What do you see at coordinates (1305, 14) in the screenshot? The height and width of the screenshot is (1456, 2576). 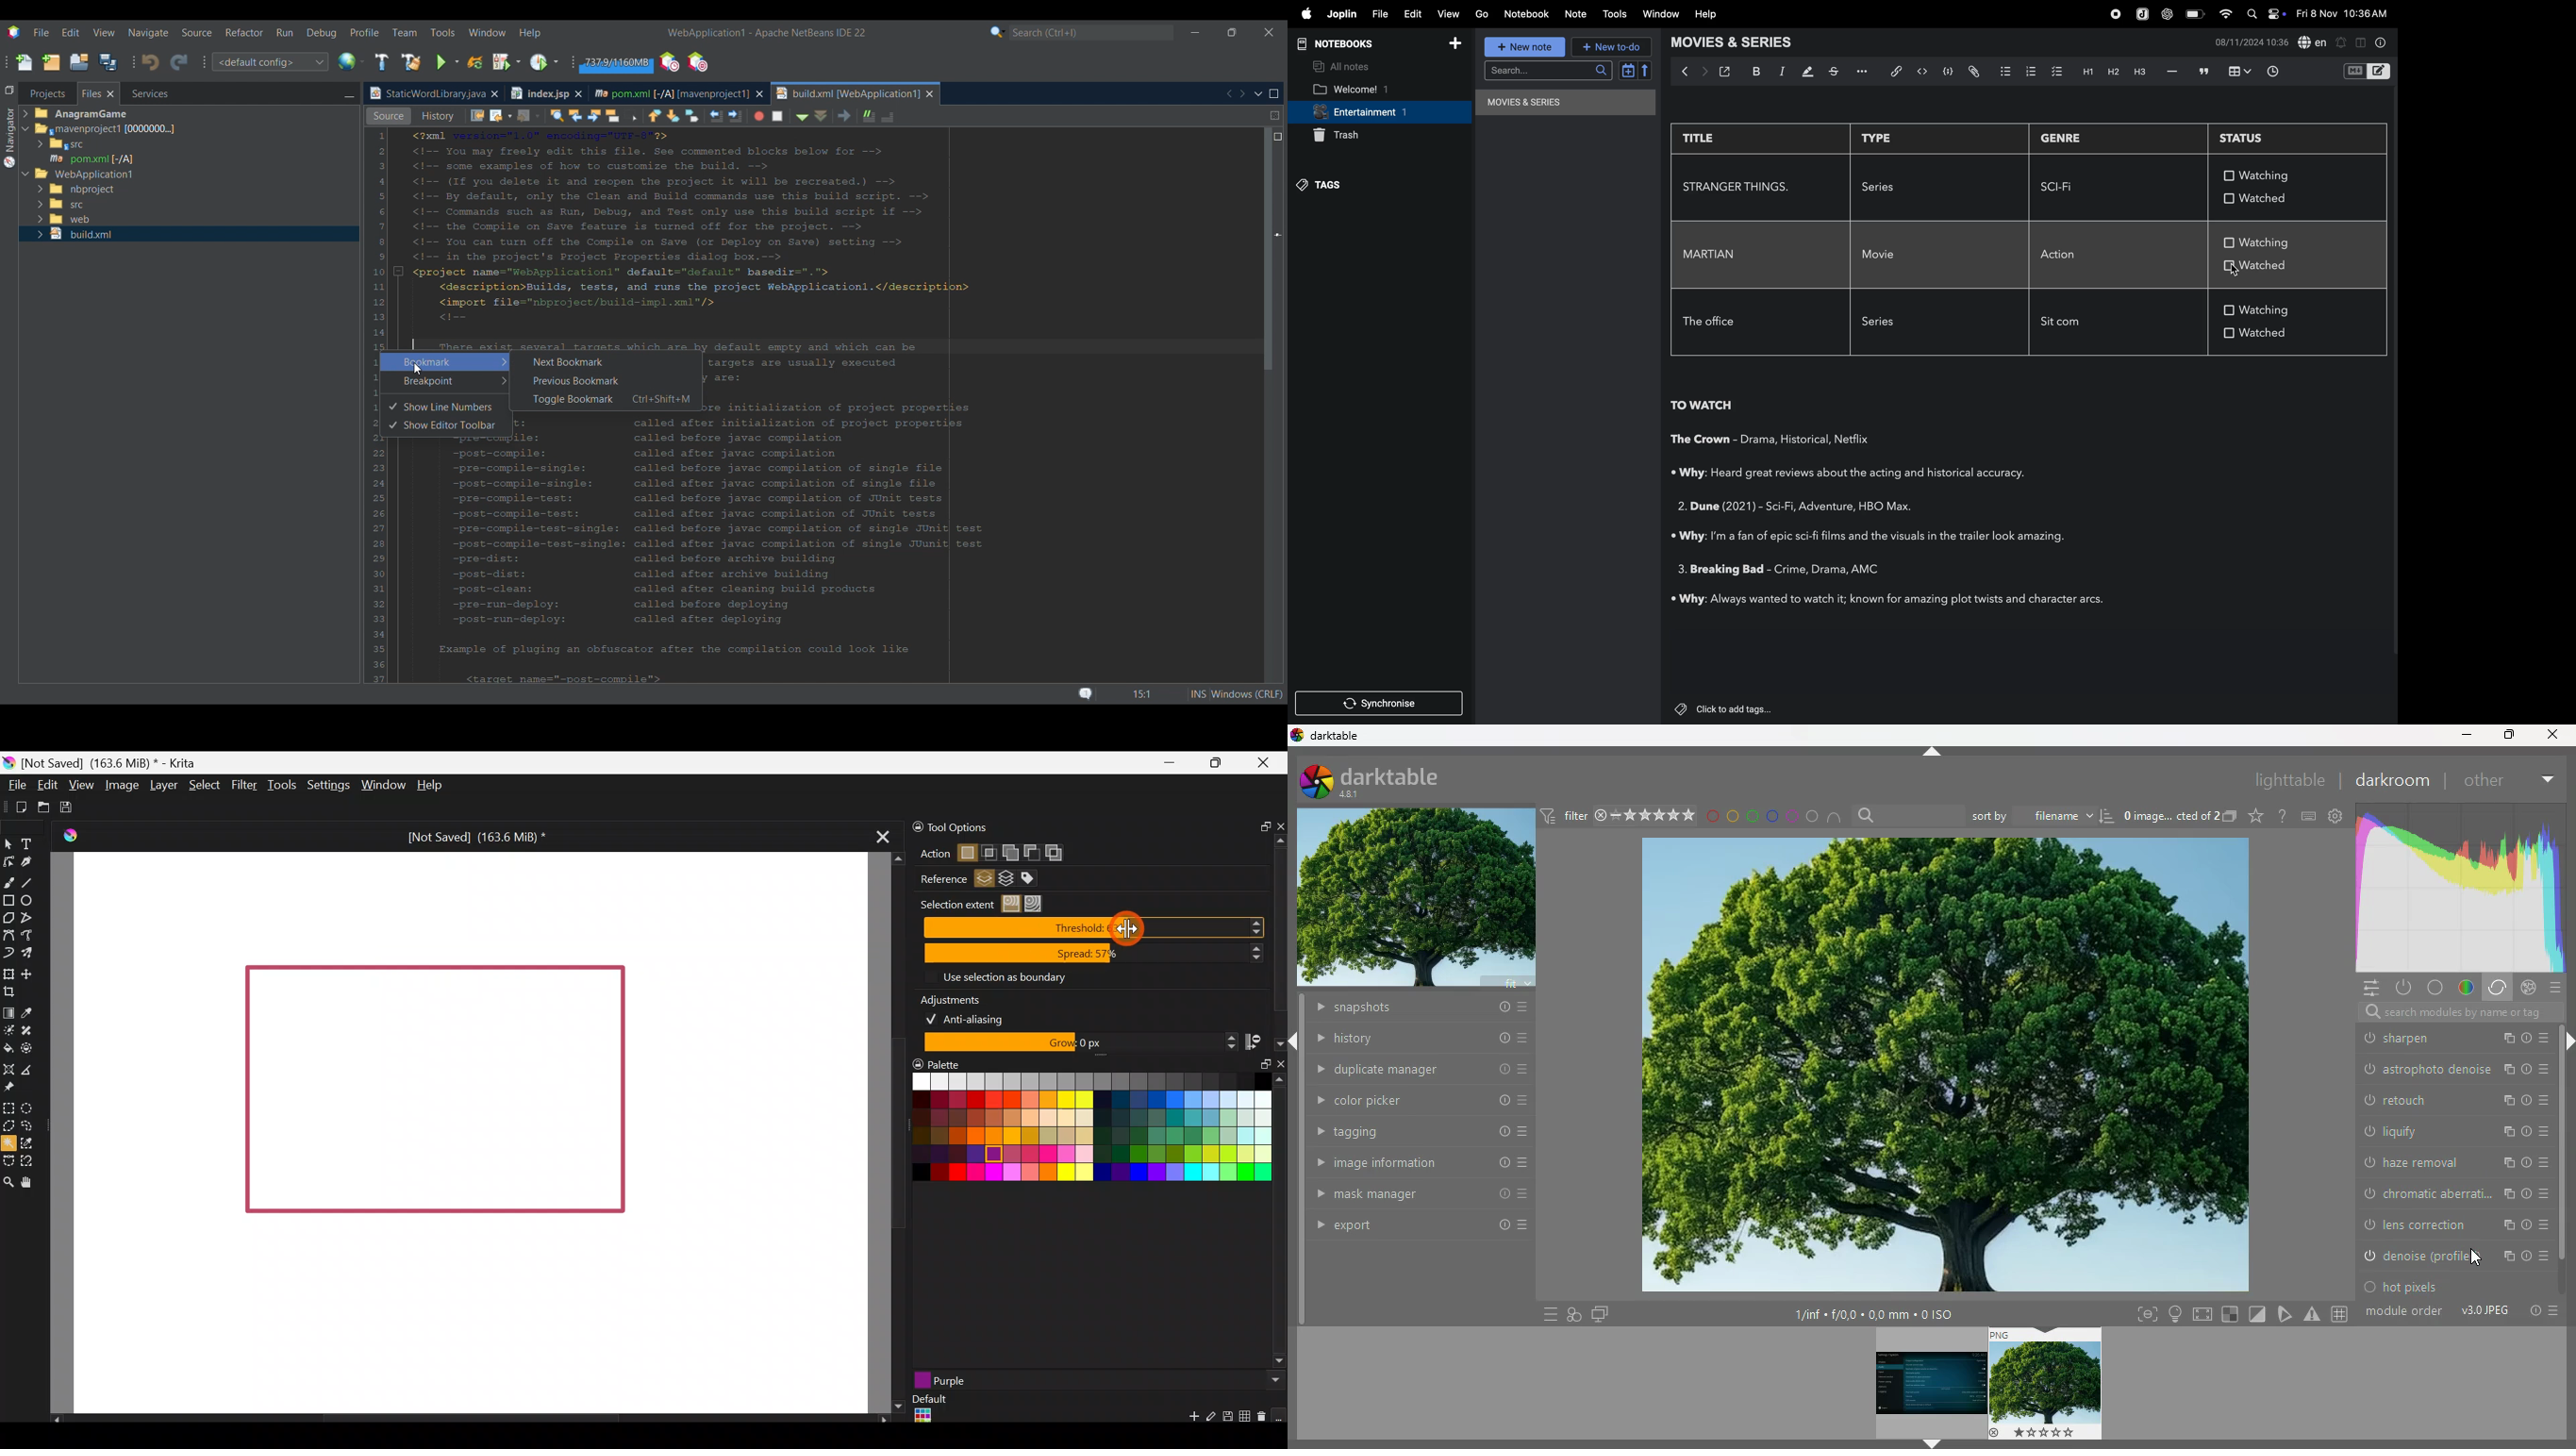 I see `apple menu` at bounding box center [1305, 14].